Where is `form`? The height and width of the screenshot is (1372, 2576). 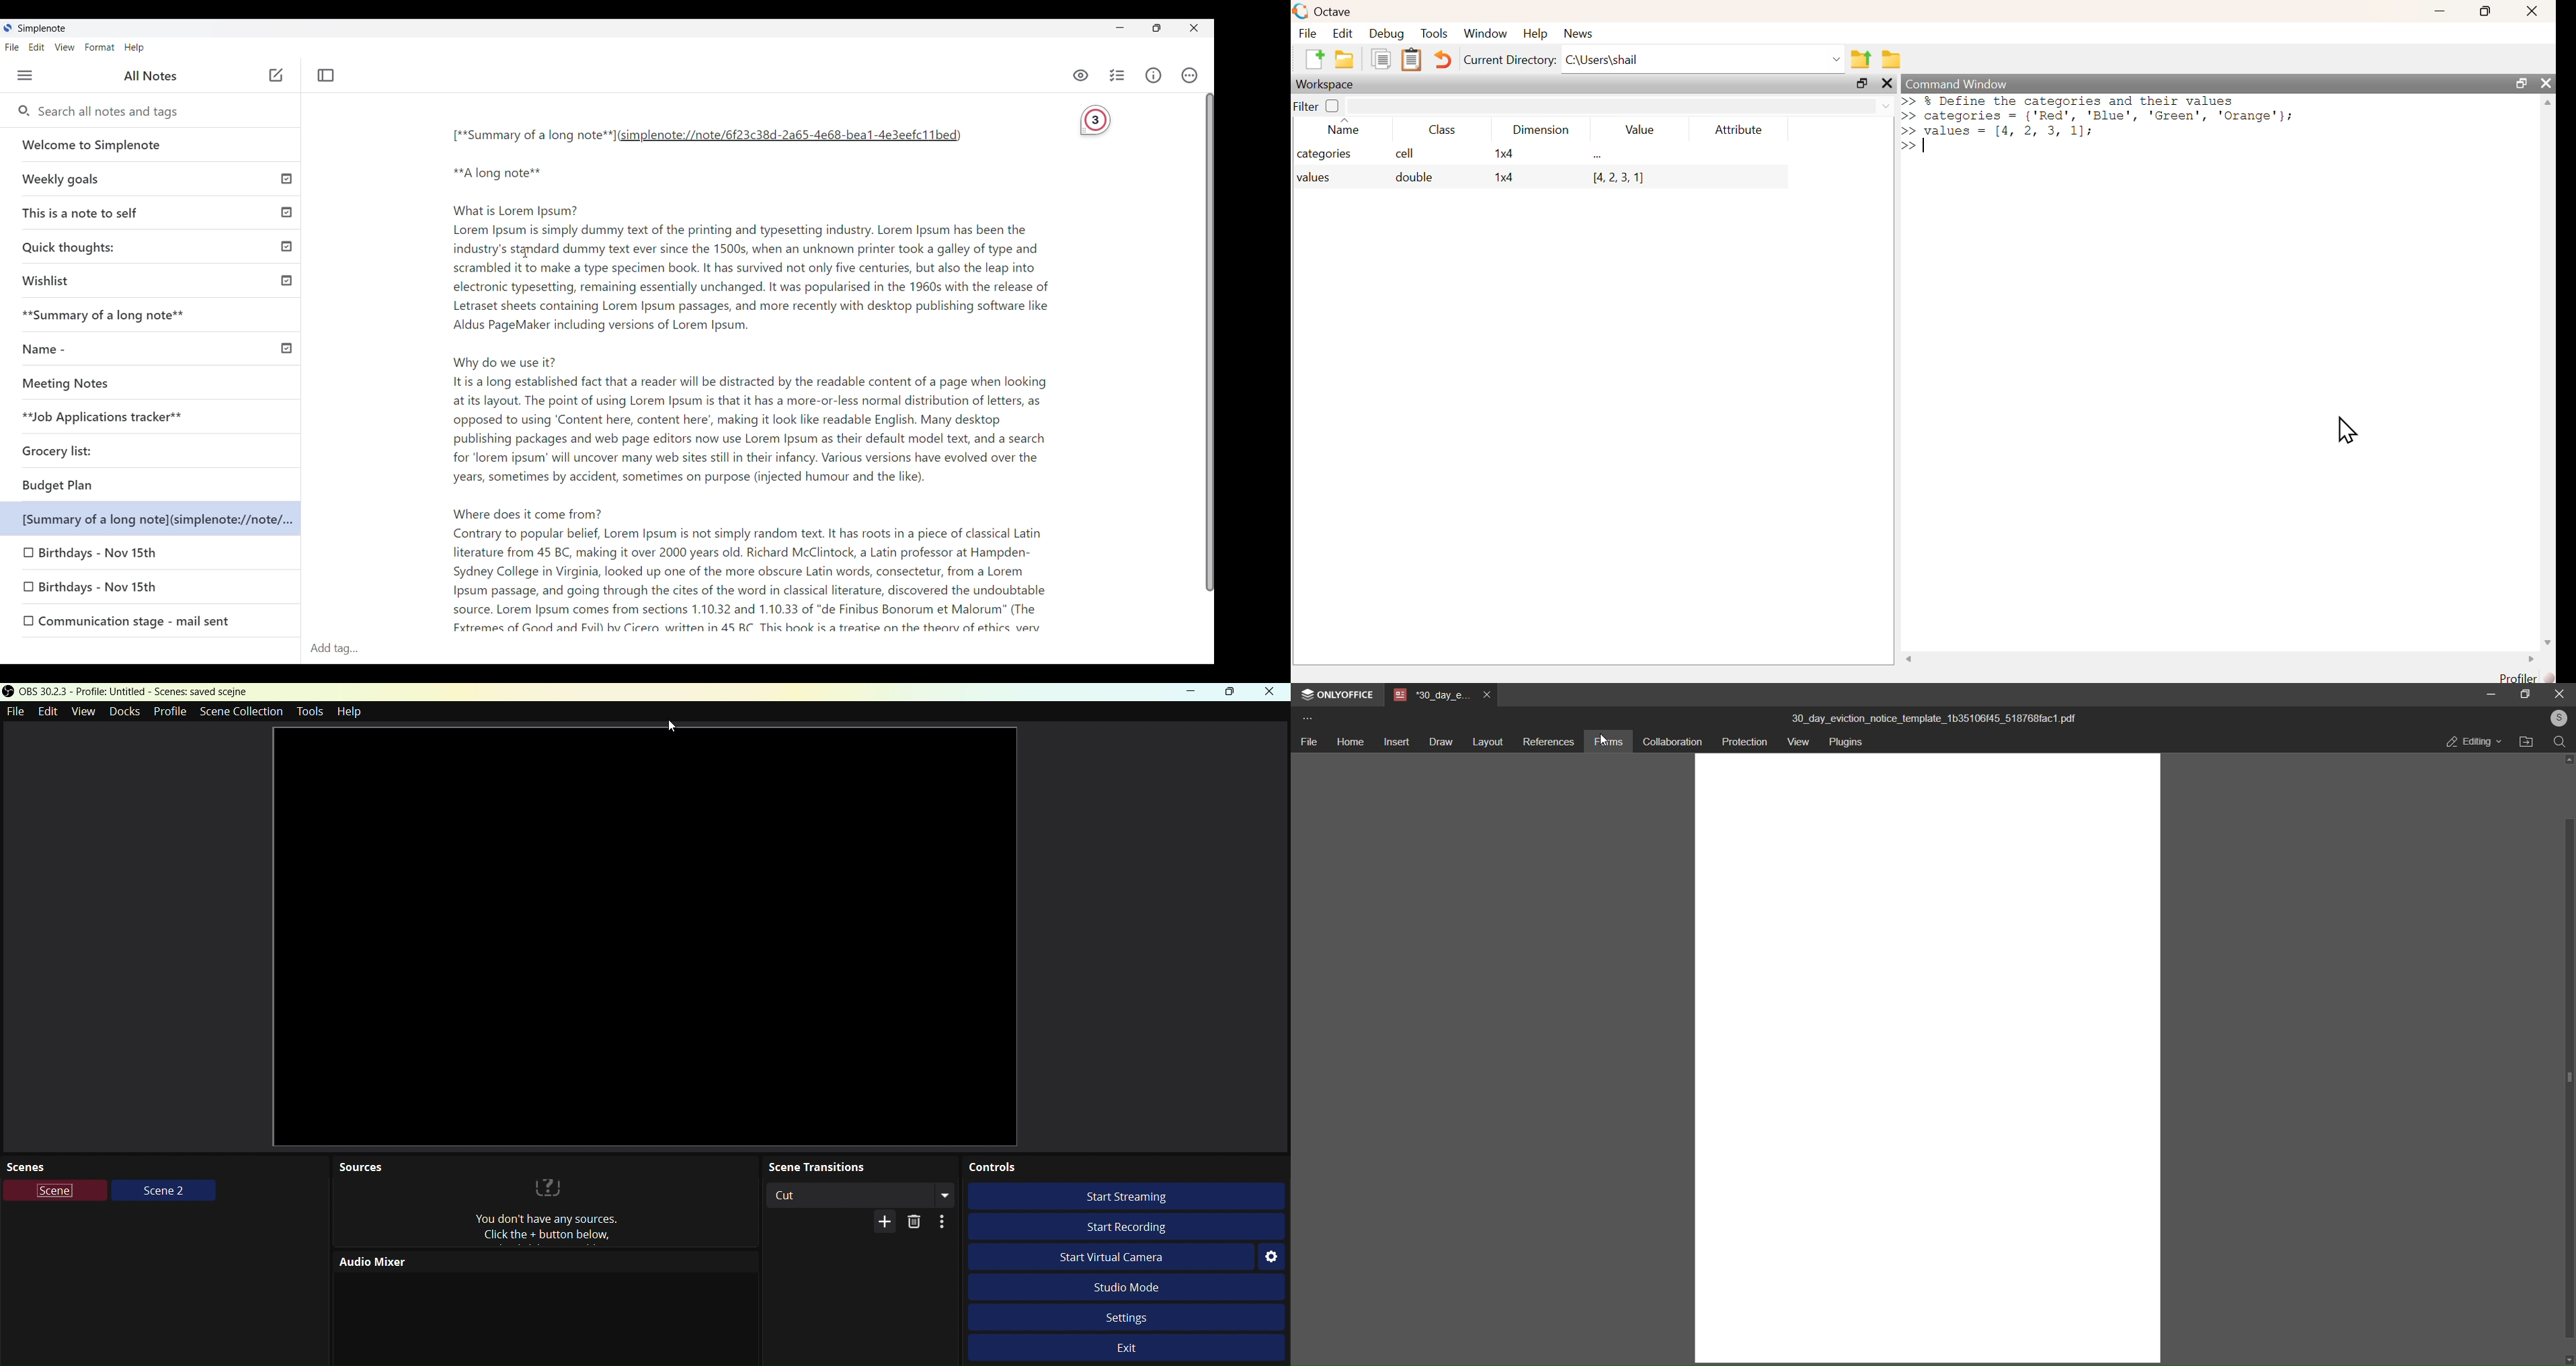 form is located at coordinates (1611, 741).